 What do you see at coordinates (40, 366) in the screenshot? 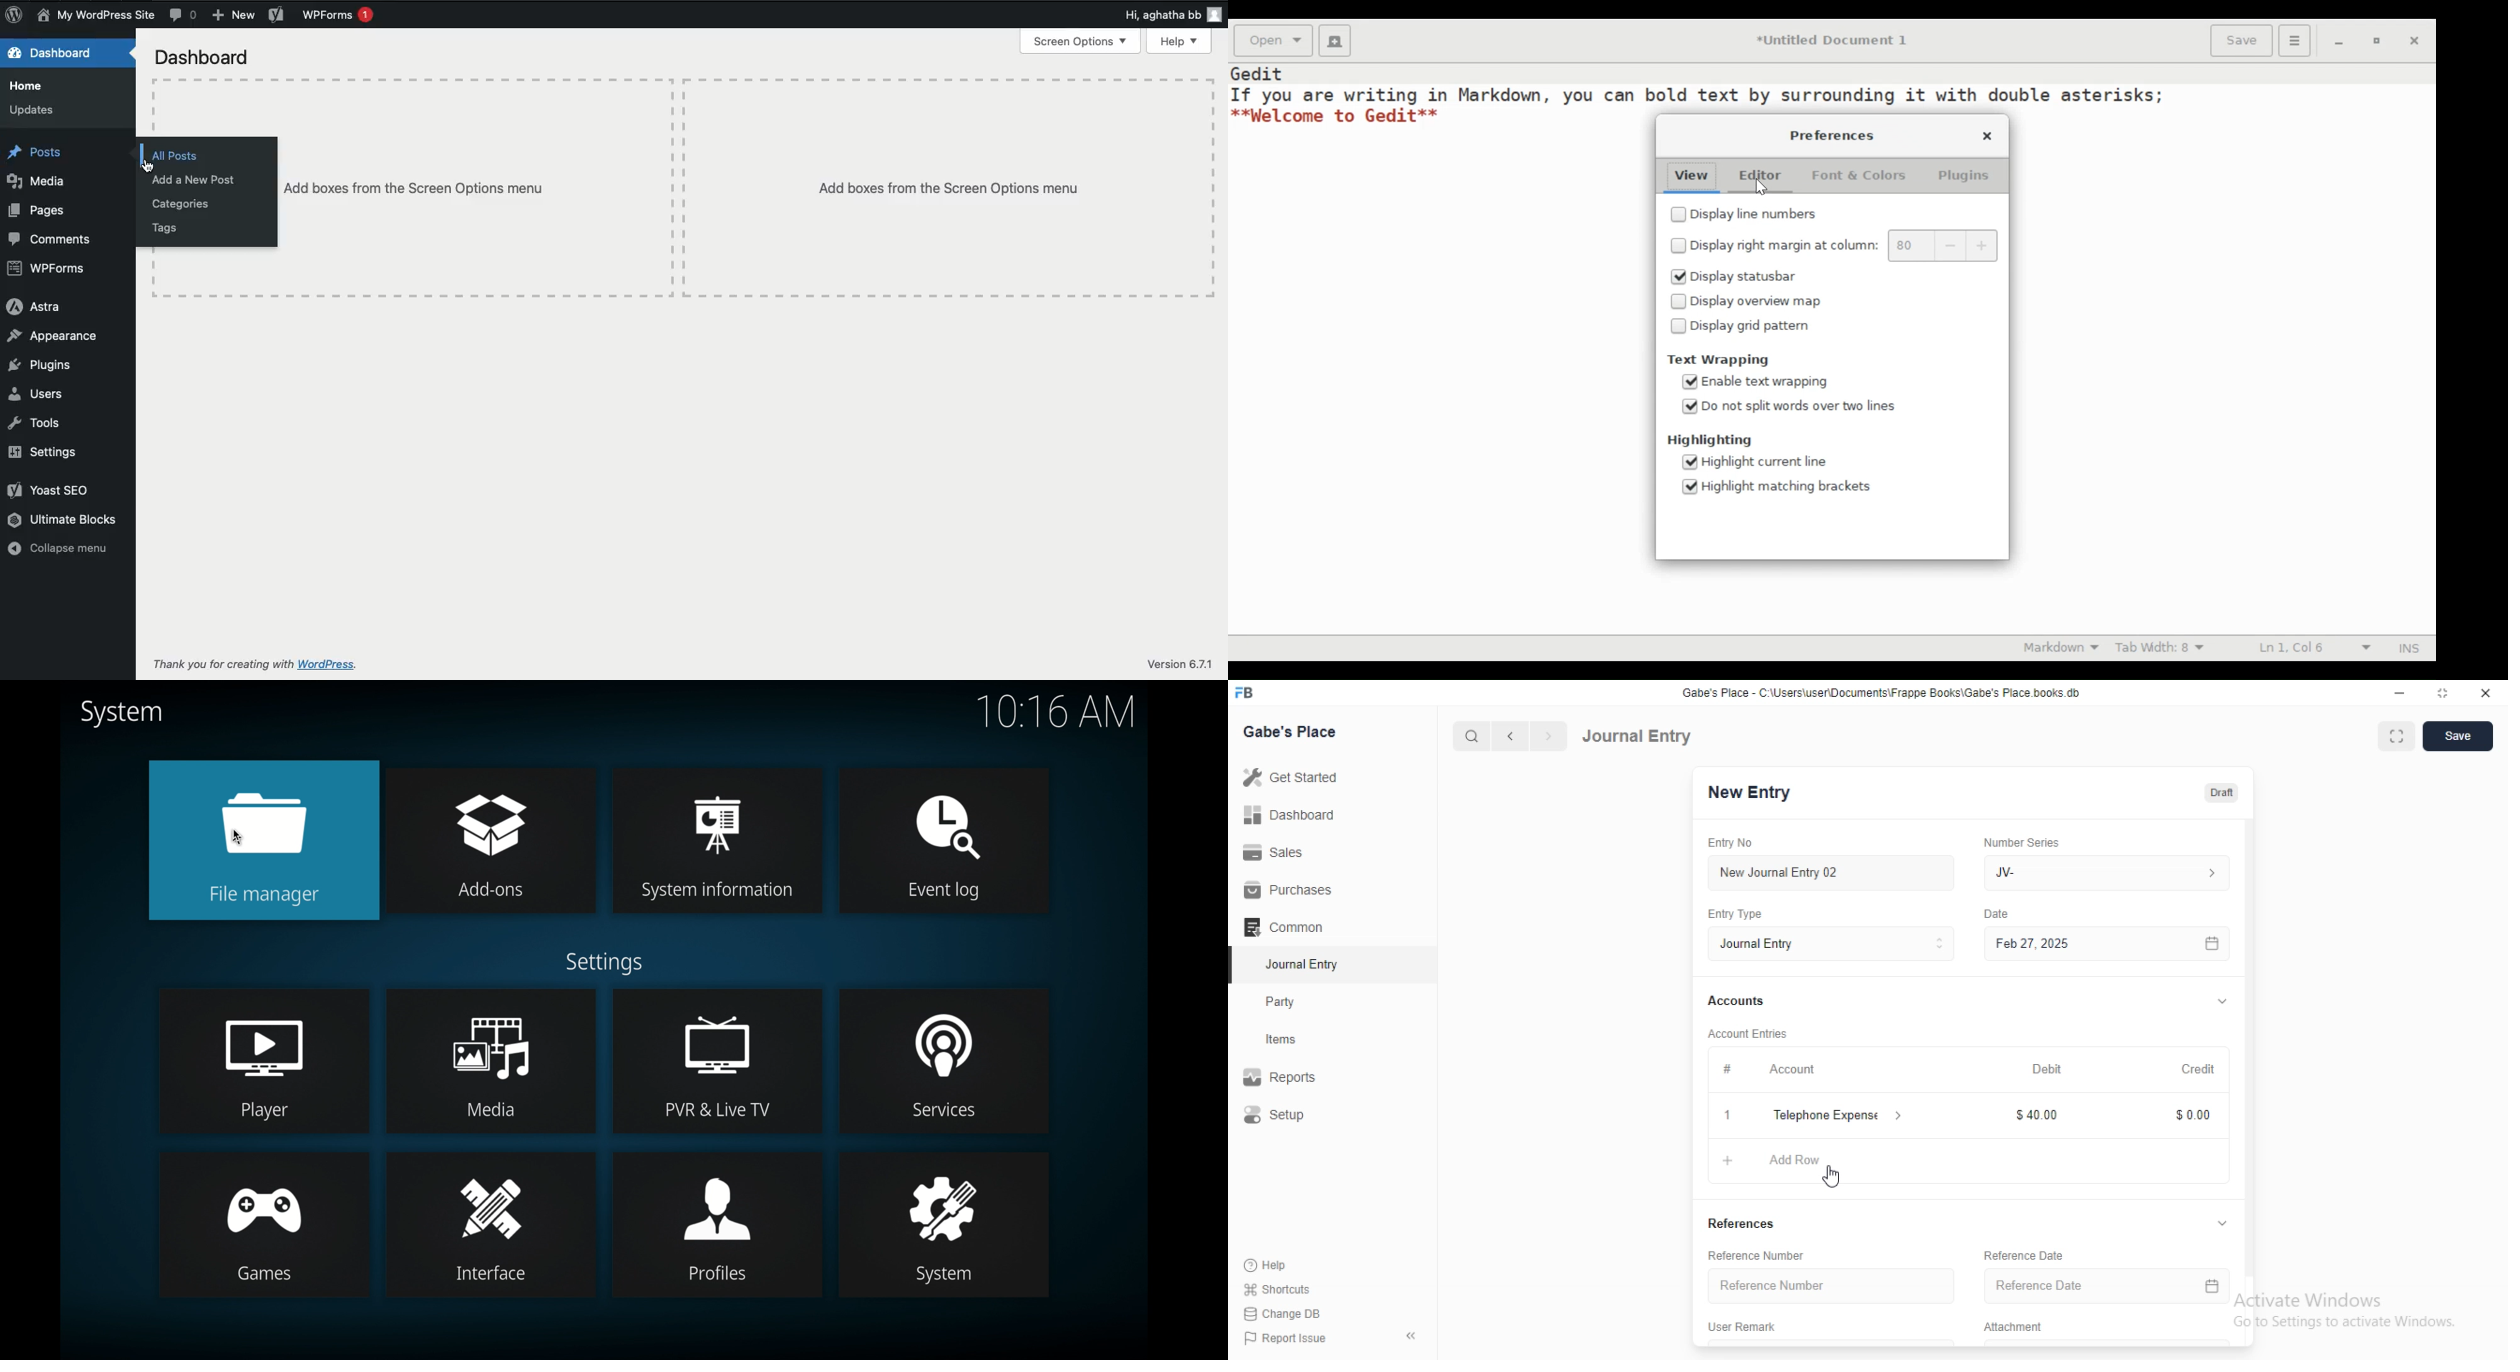
I see `Plugins` at bounding box center [40, 366].